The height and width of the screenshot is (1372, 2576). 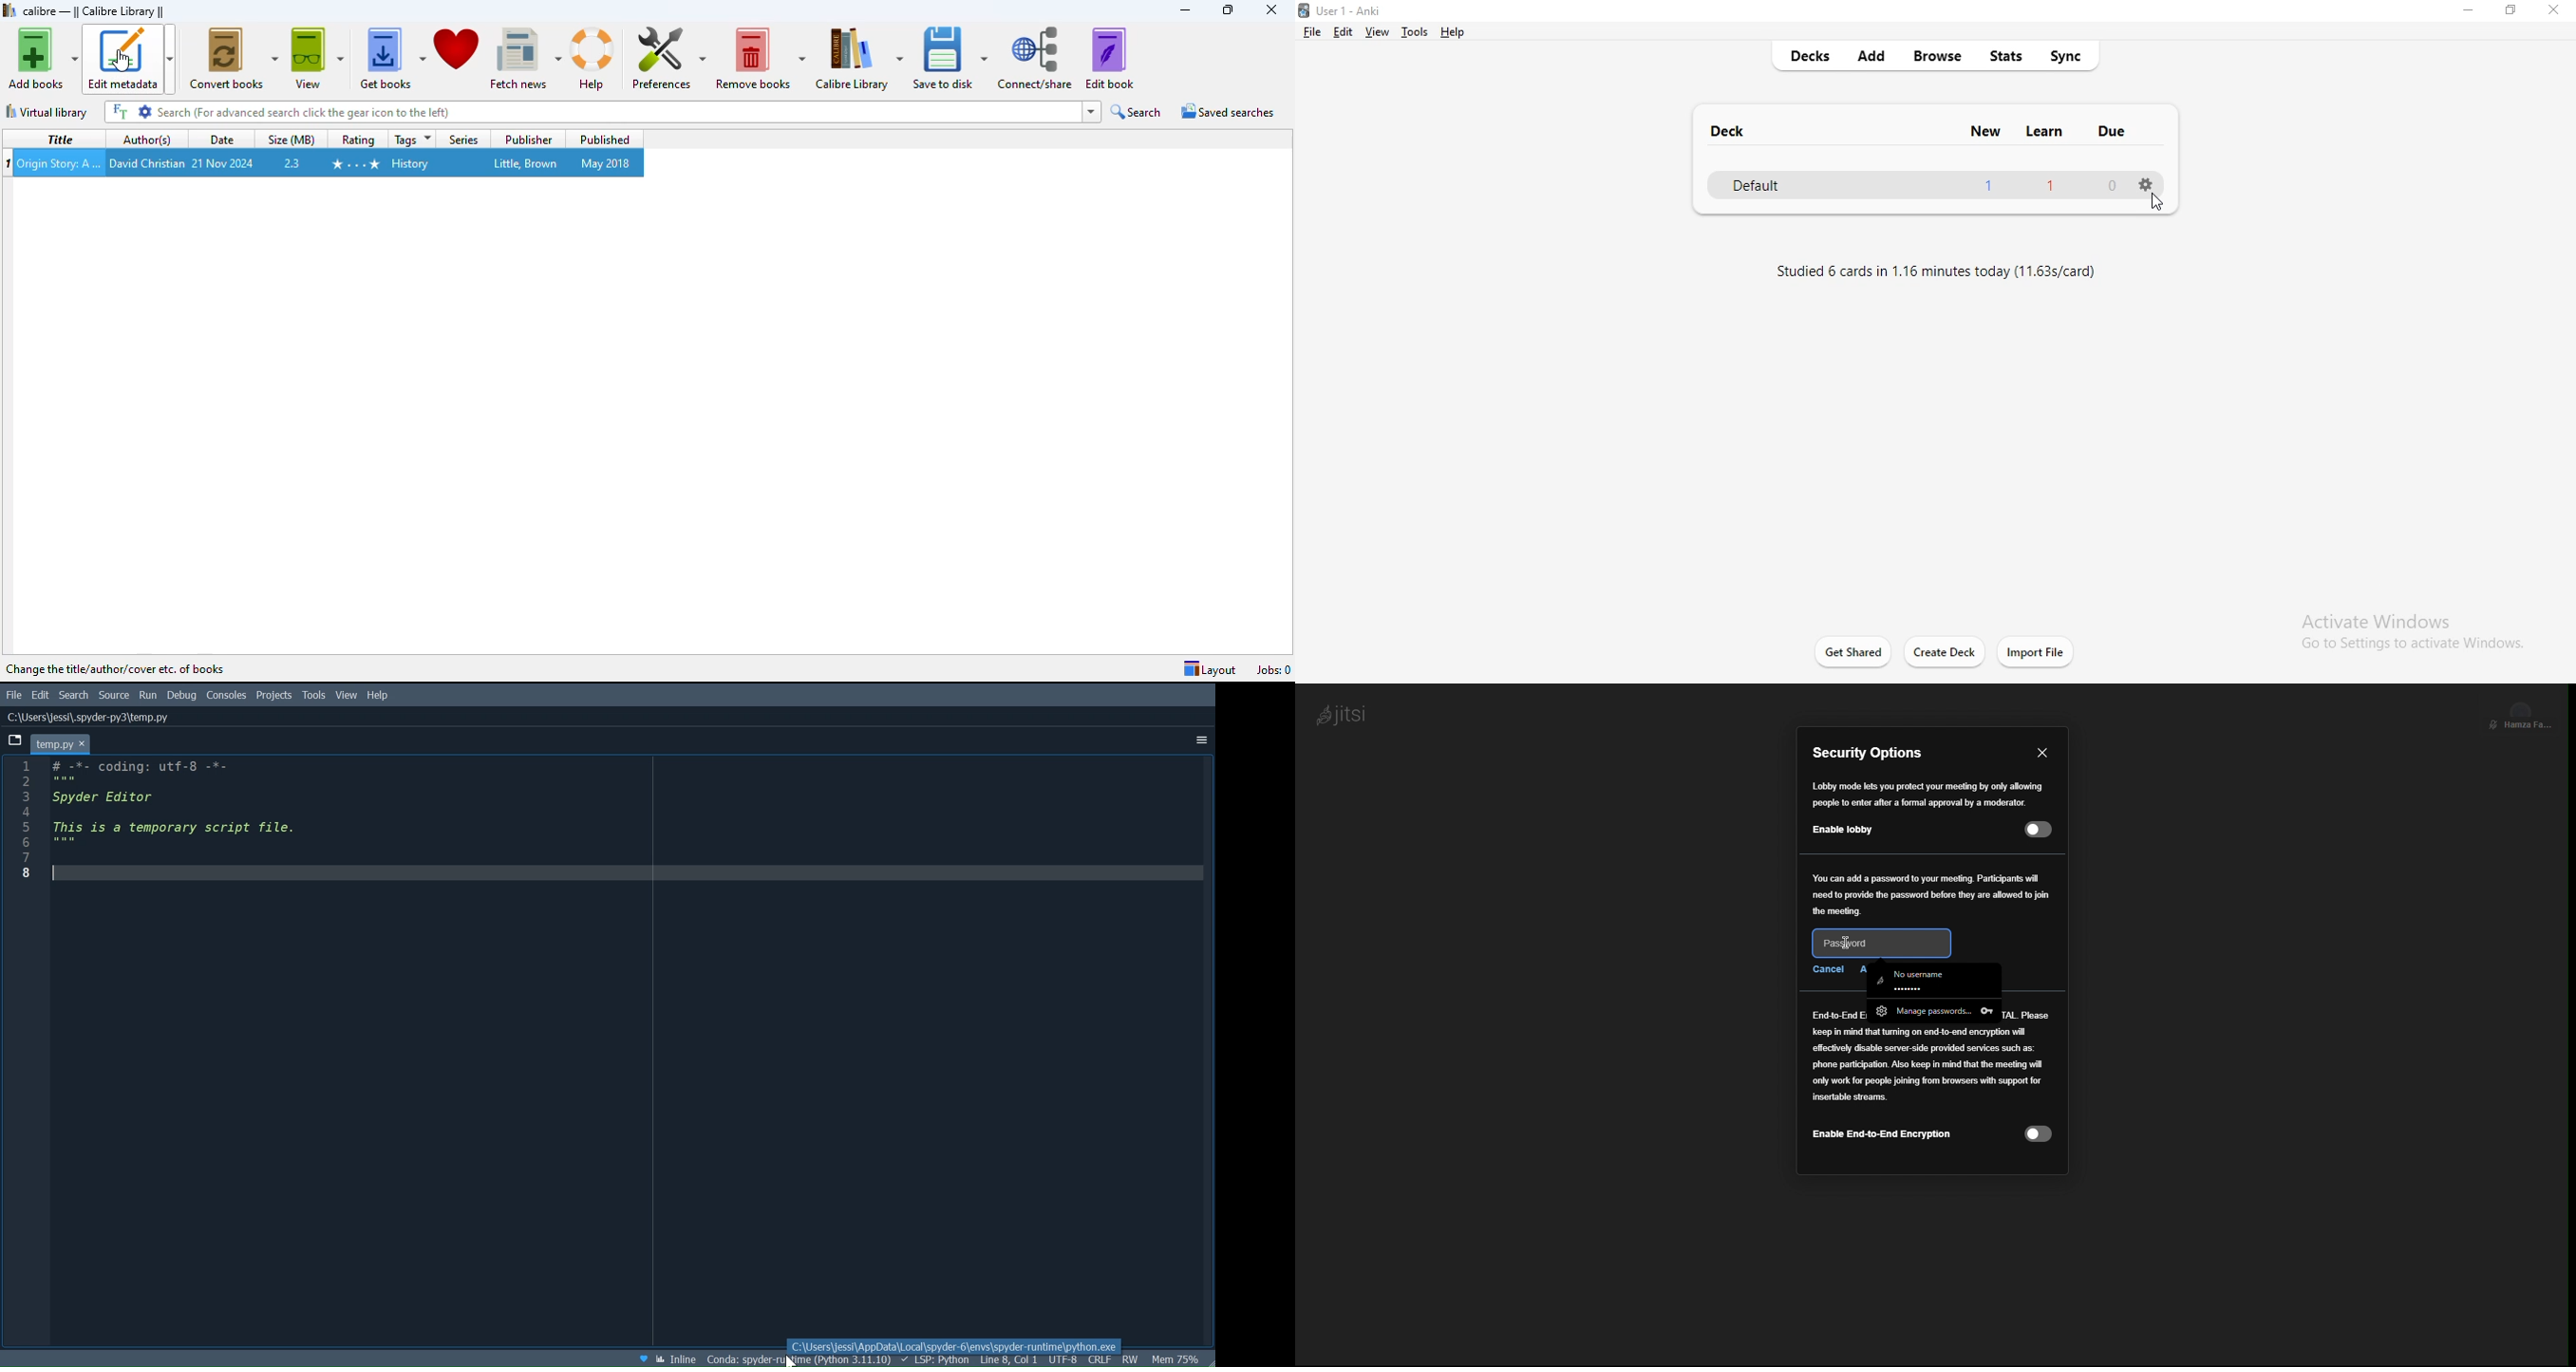 What do you see at coordinates (1130, 1359) in the screenshot?
I see `File Permissions` at bounding box center [1130, 1359].